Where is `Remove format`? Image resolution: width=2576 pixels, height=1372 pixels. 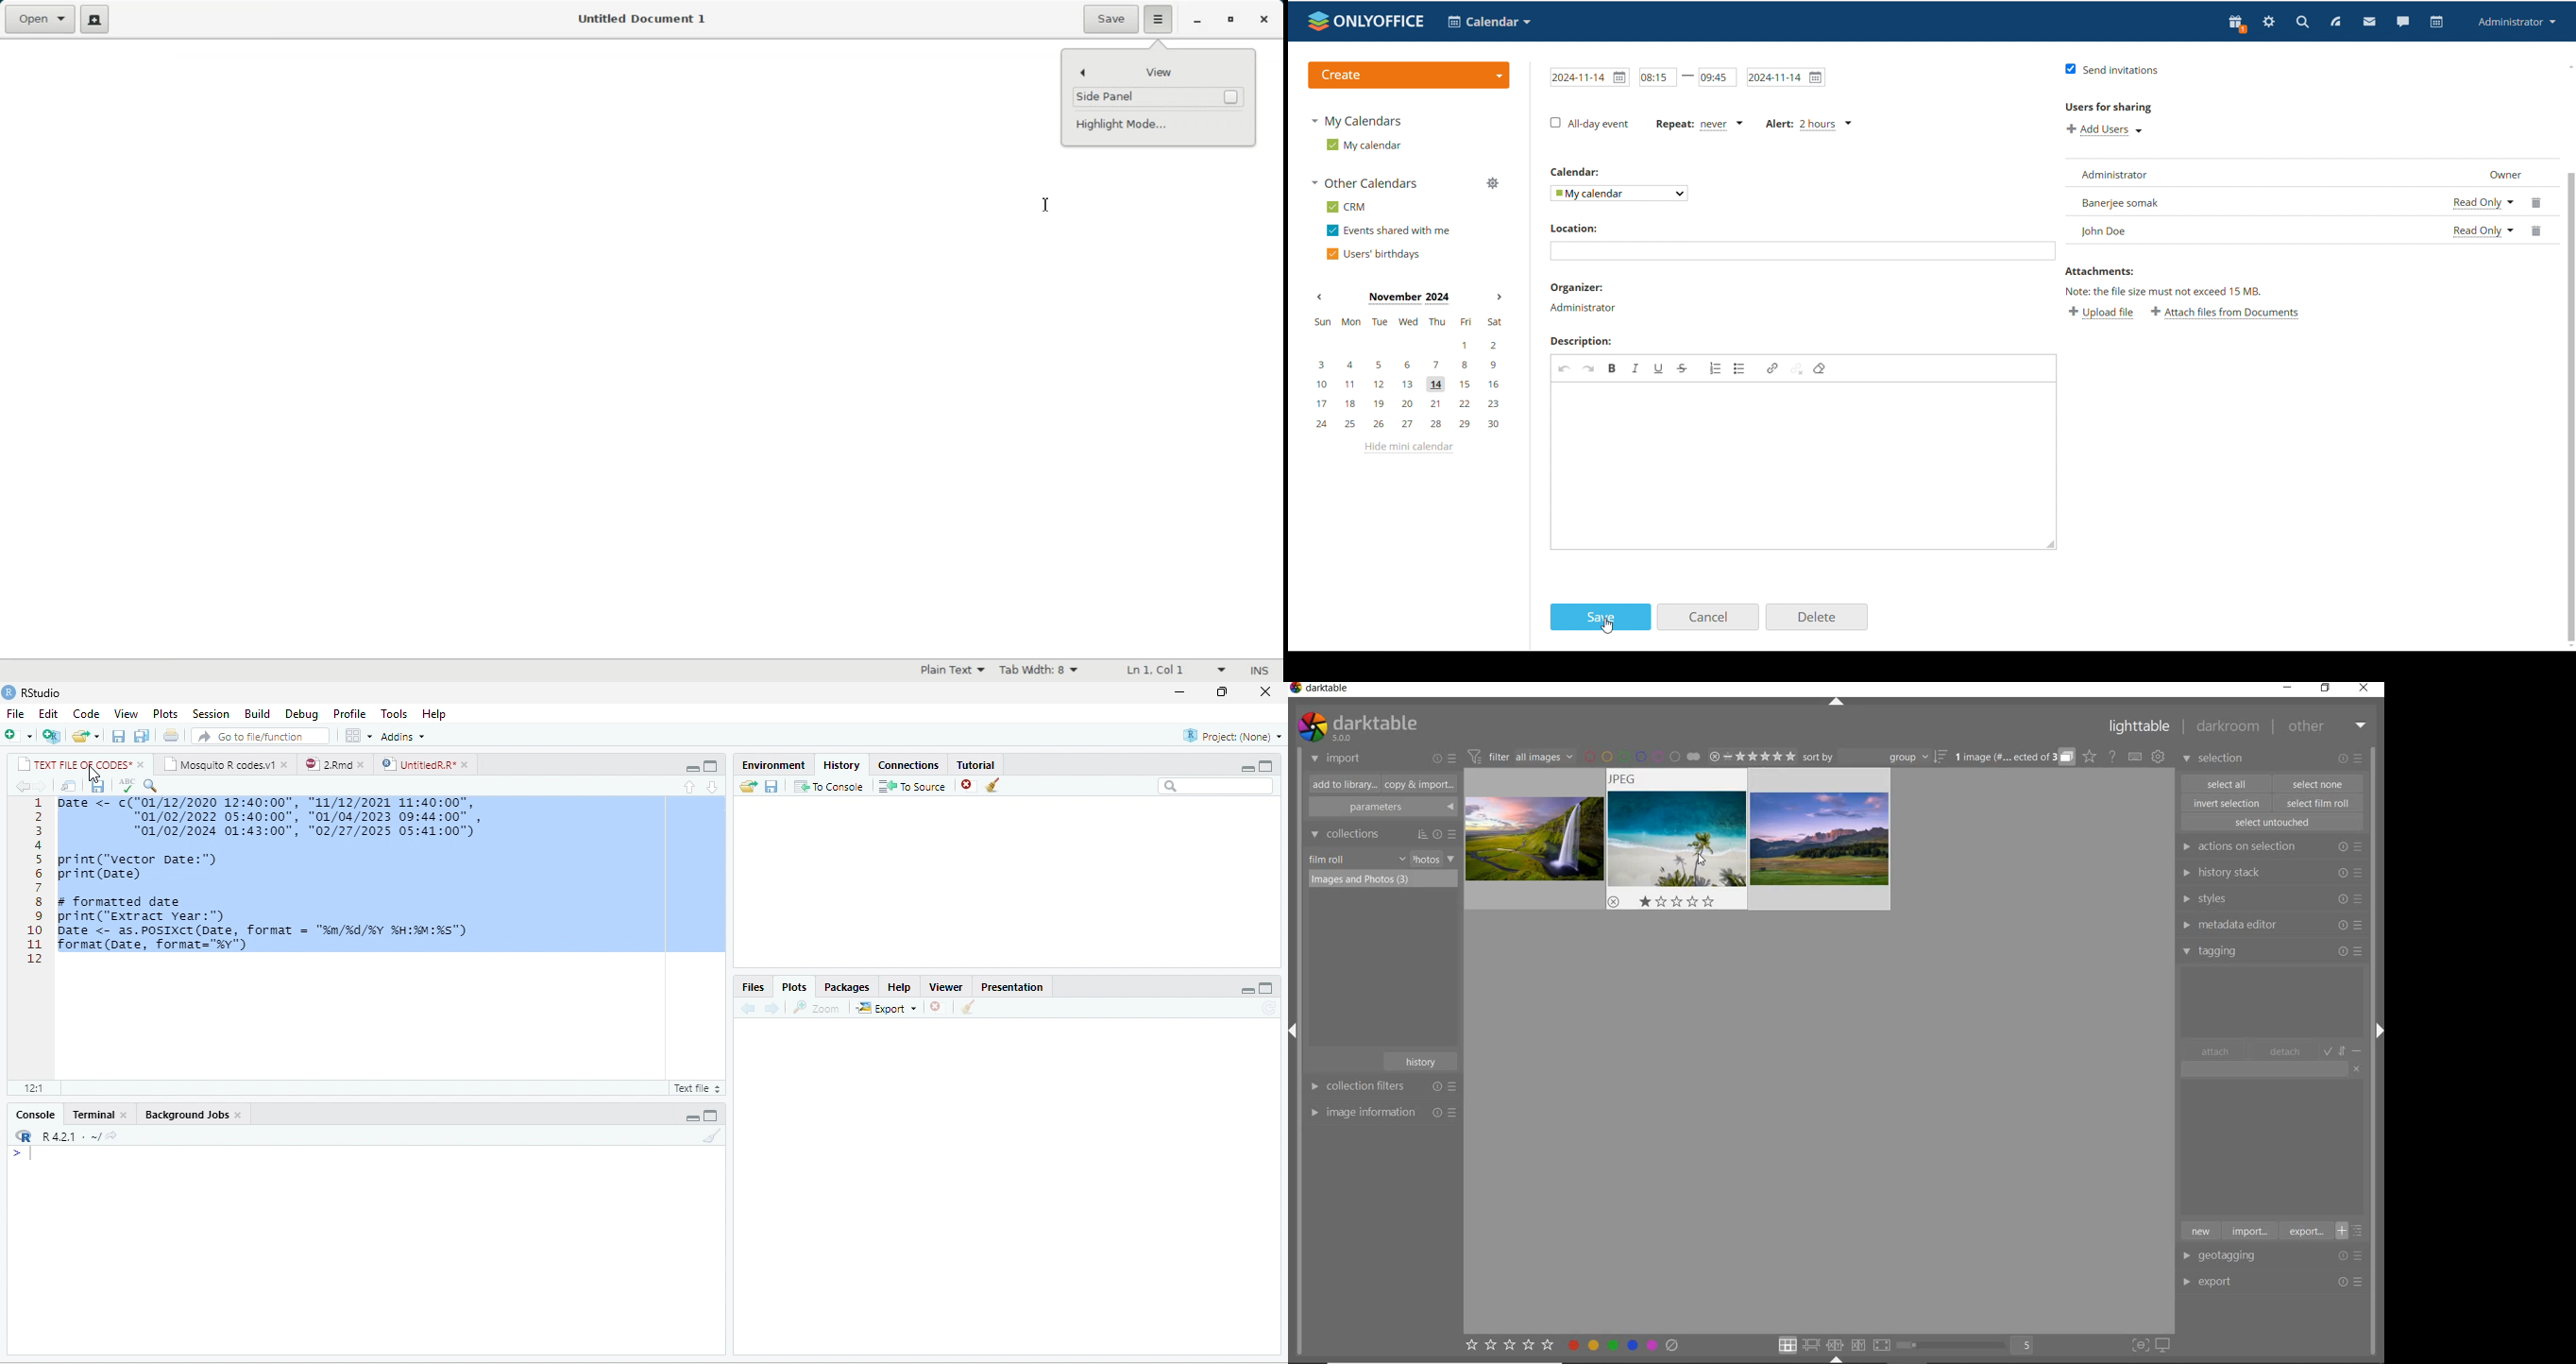
Remove format is located at coordinates (1821, 369).